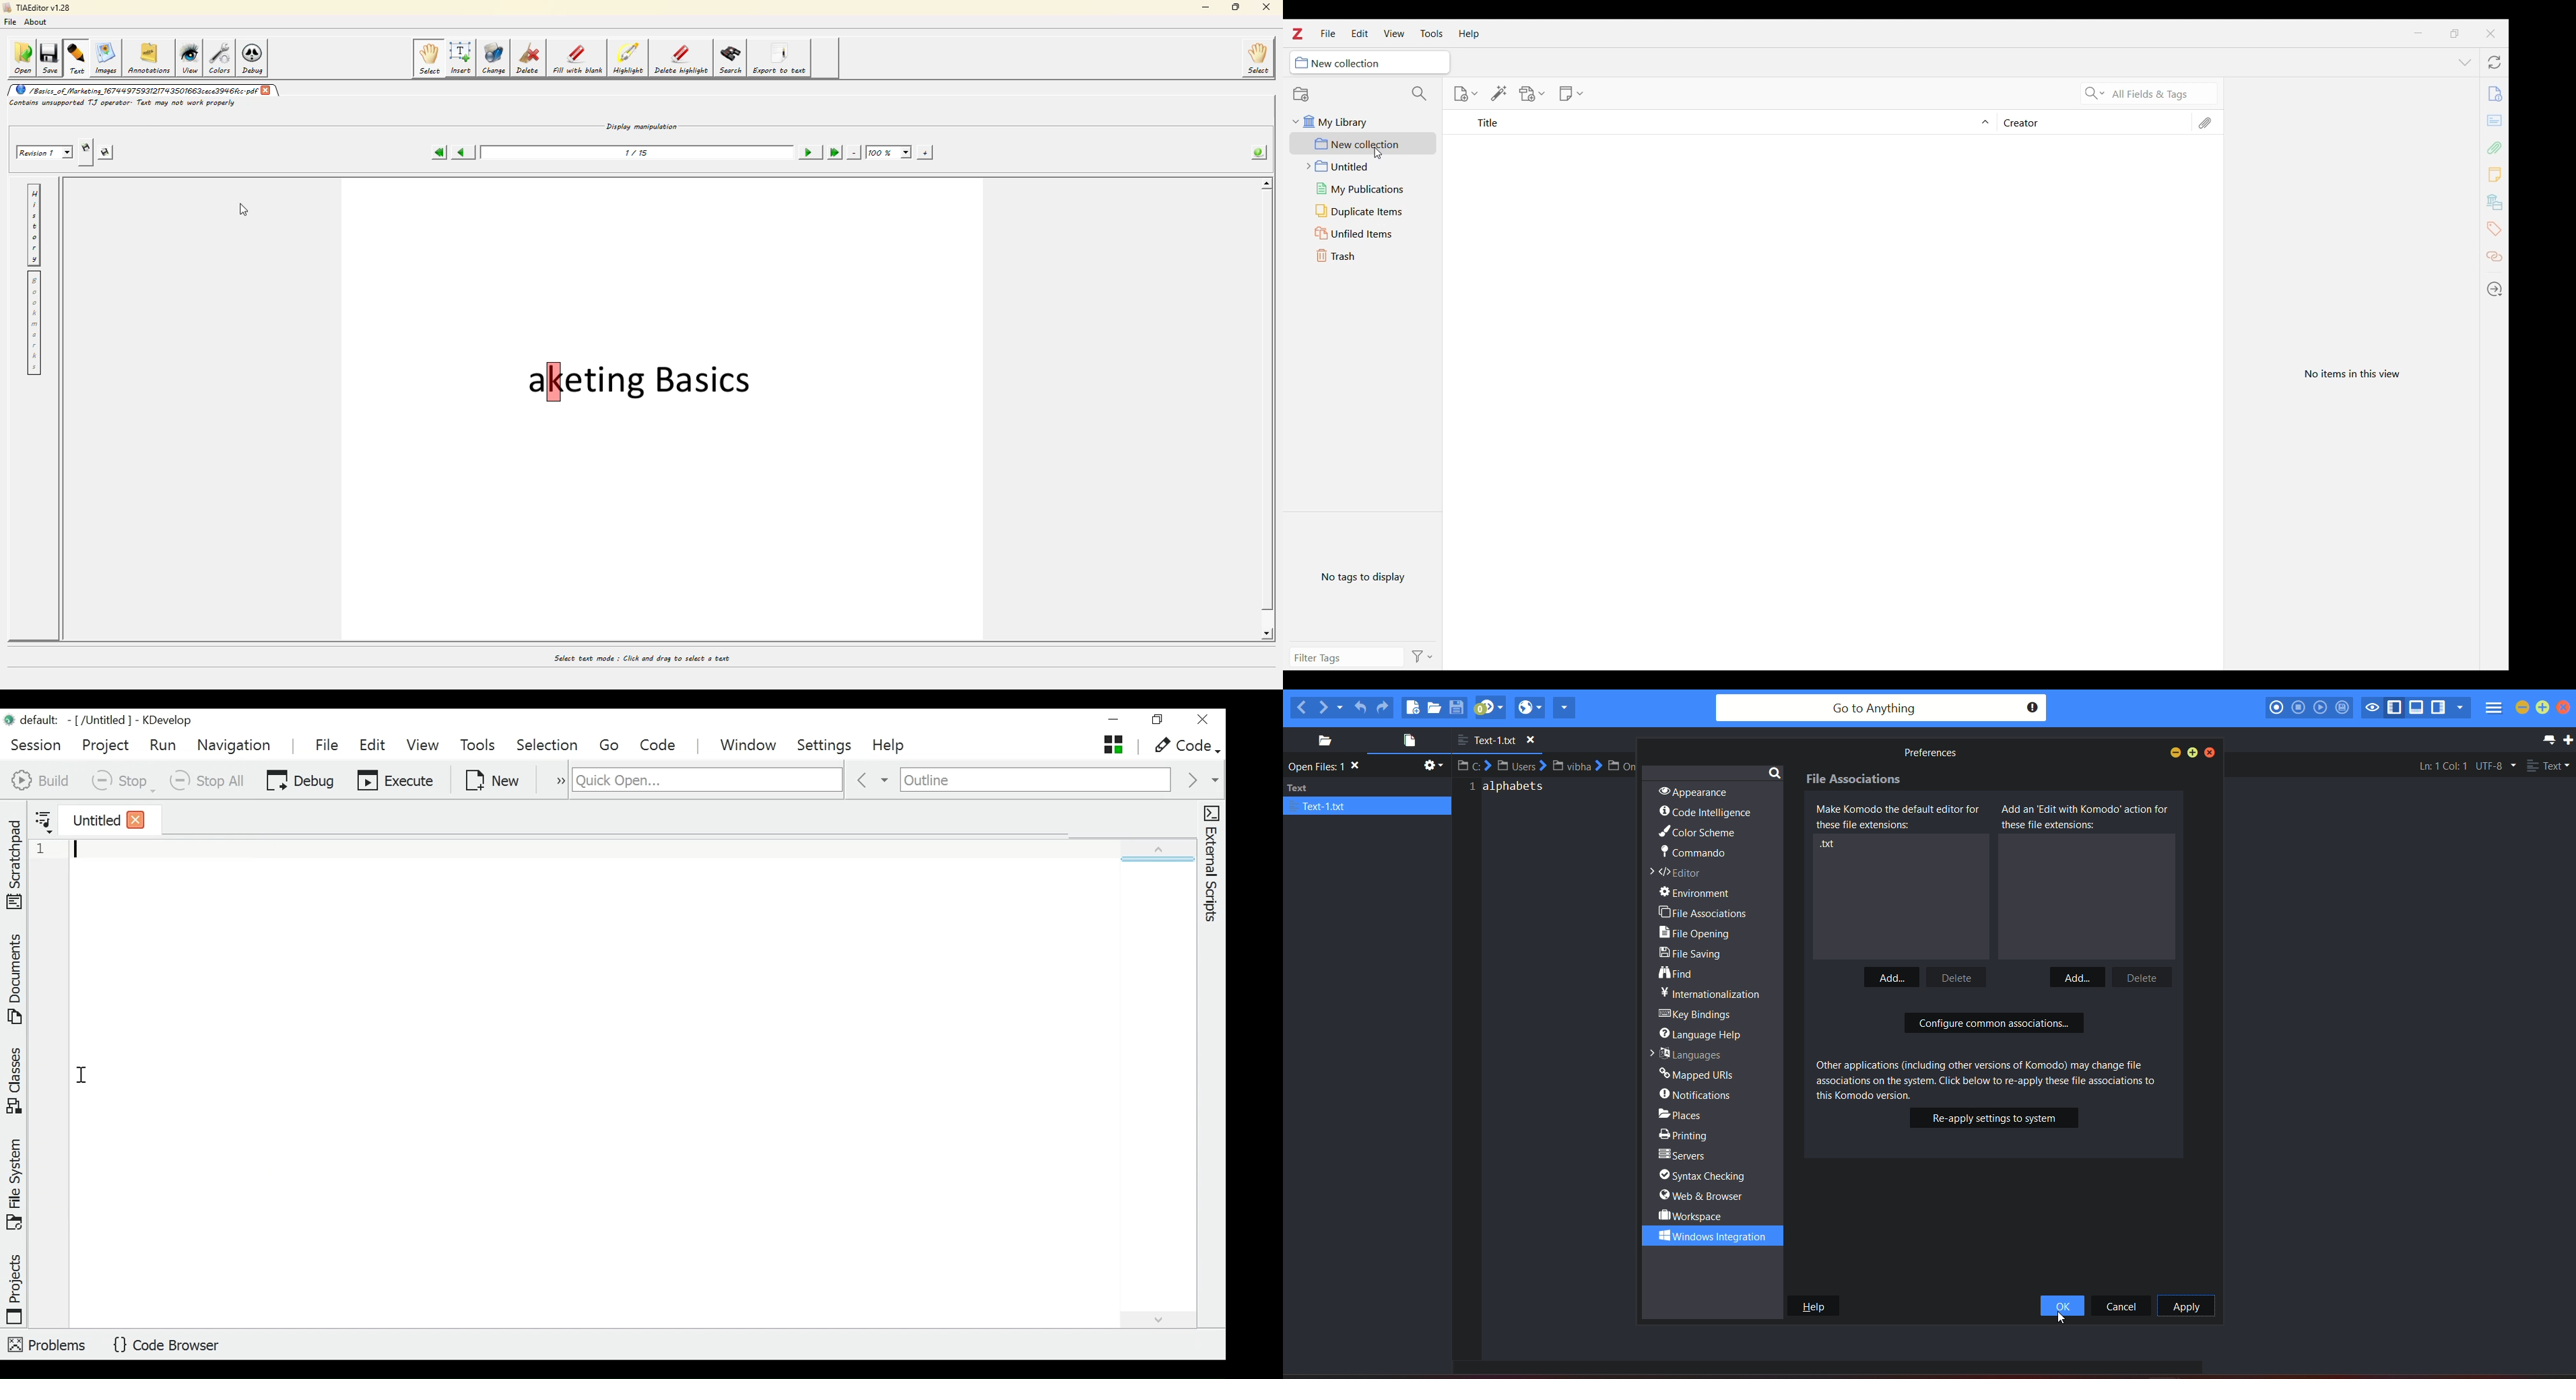  I want to click on Creator column, so click(2091, 122).